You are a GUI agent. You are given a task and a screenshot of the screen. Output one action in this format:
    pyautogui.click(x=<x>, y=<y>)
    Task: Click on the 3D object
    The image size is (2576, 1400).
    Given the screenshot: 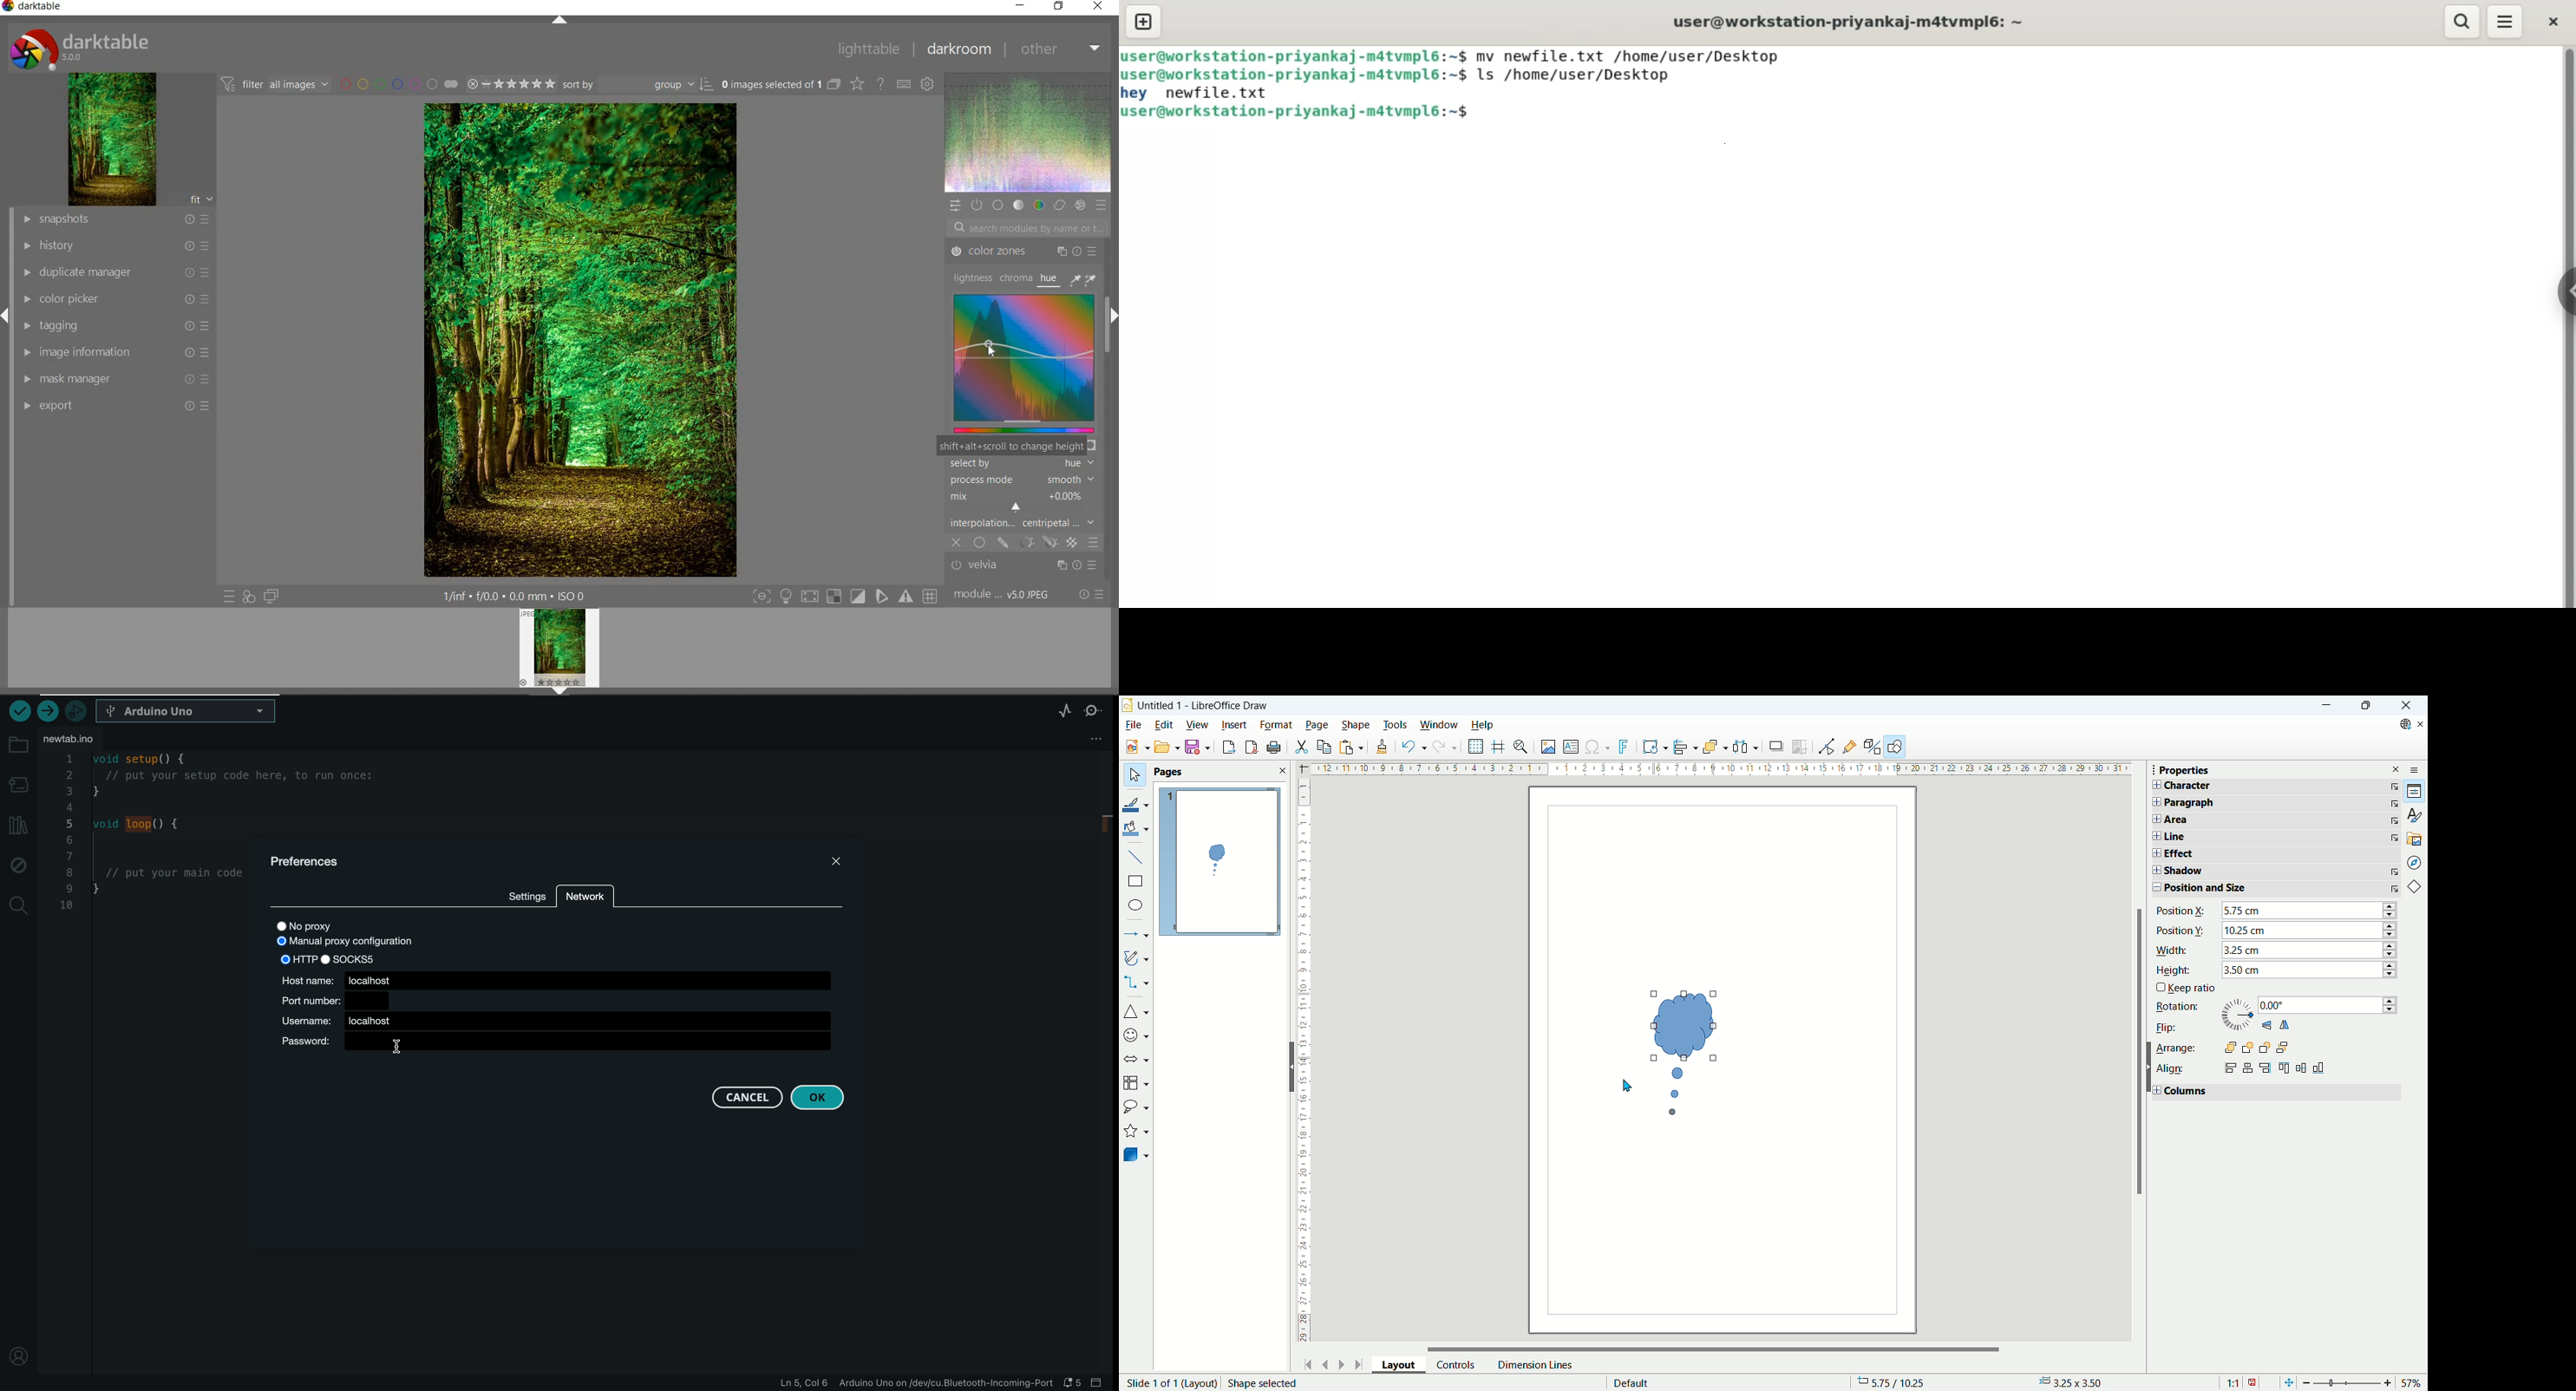 What is the action you would take?
    pyautogui.click(x=1137, y=1156)
    